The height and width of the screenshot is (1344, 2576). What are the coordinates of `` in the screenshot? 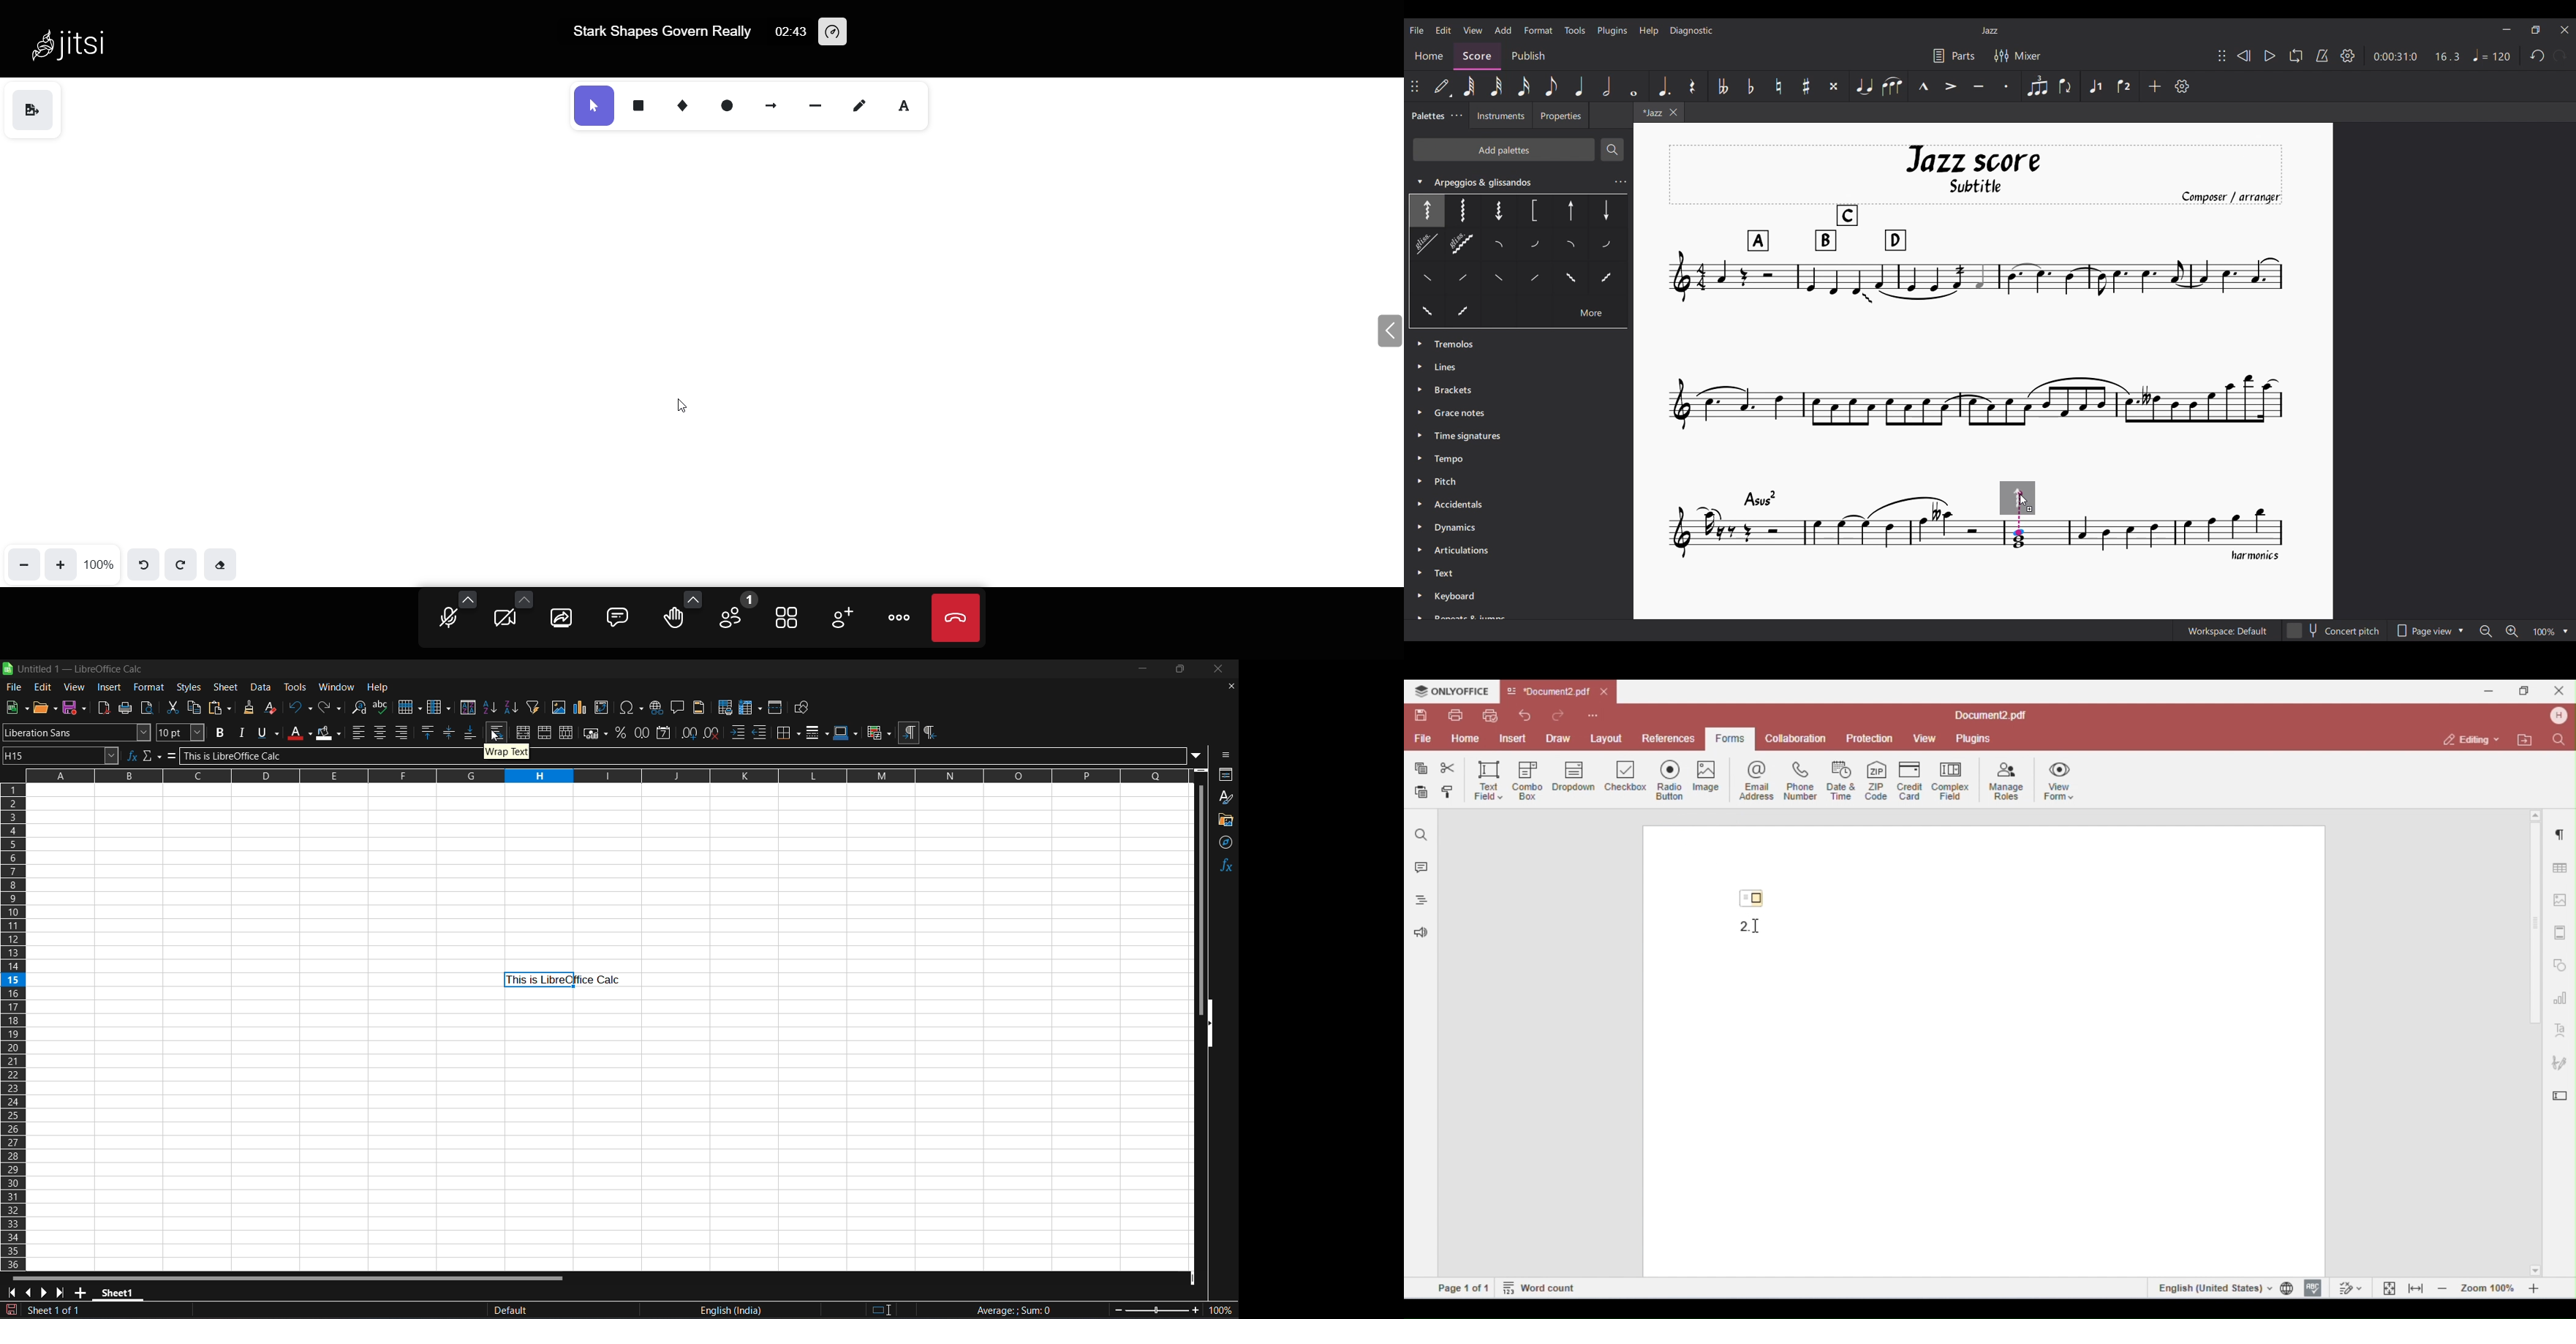 It's located at (1571, 277).